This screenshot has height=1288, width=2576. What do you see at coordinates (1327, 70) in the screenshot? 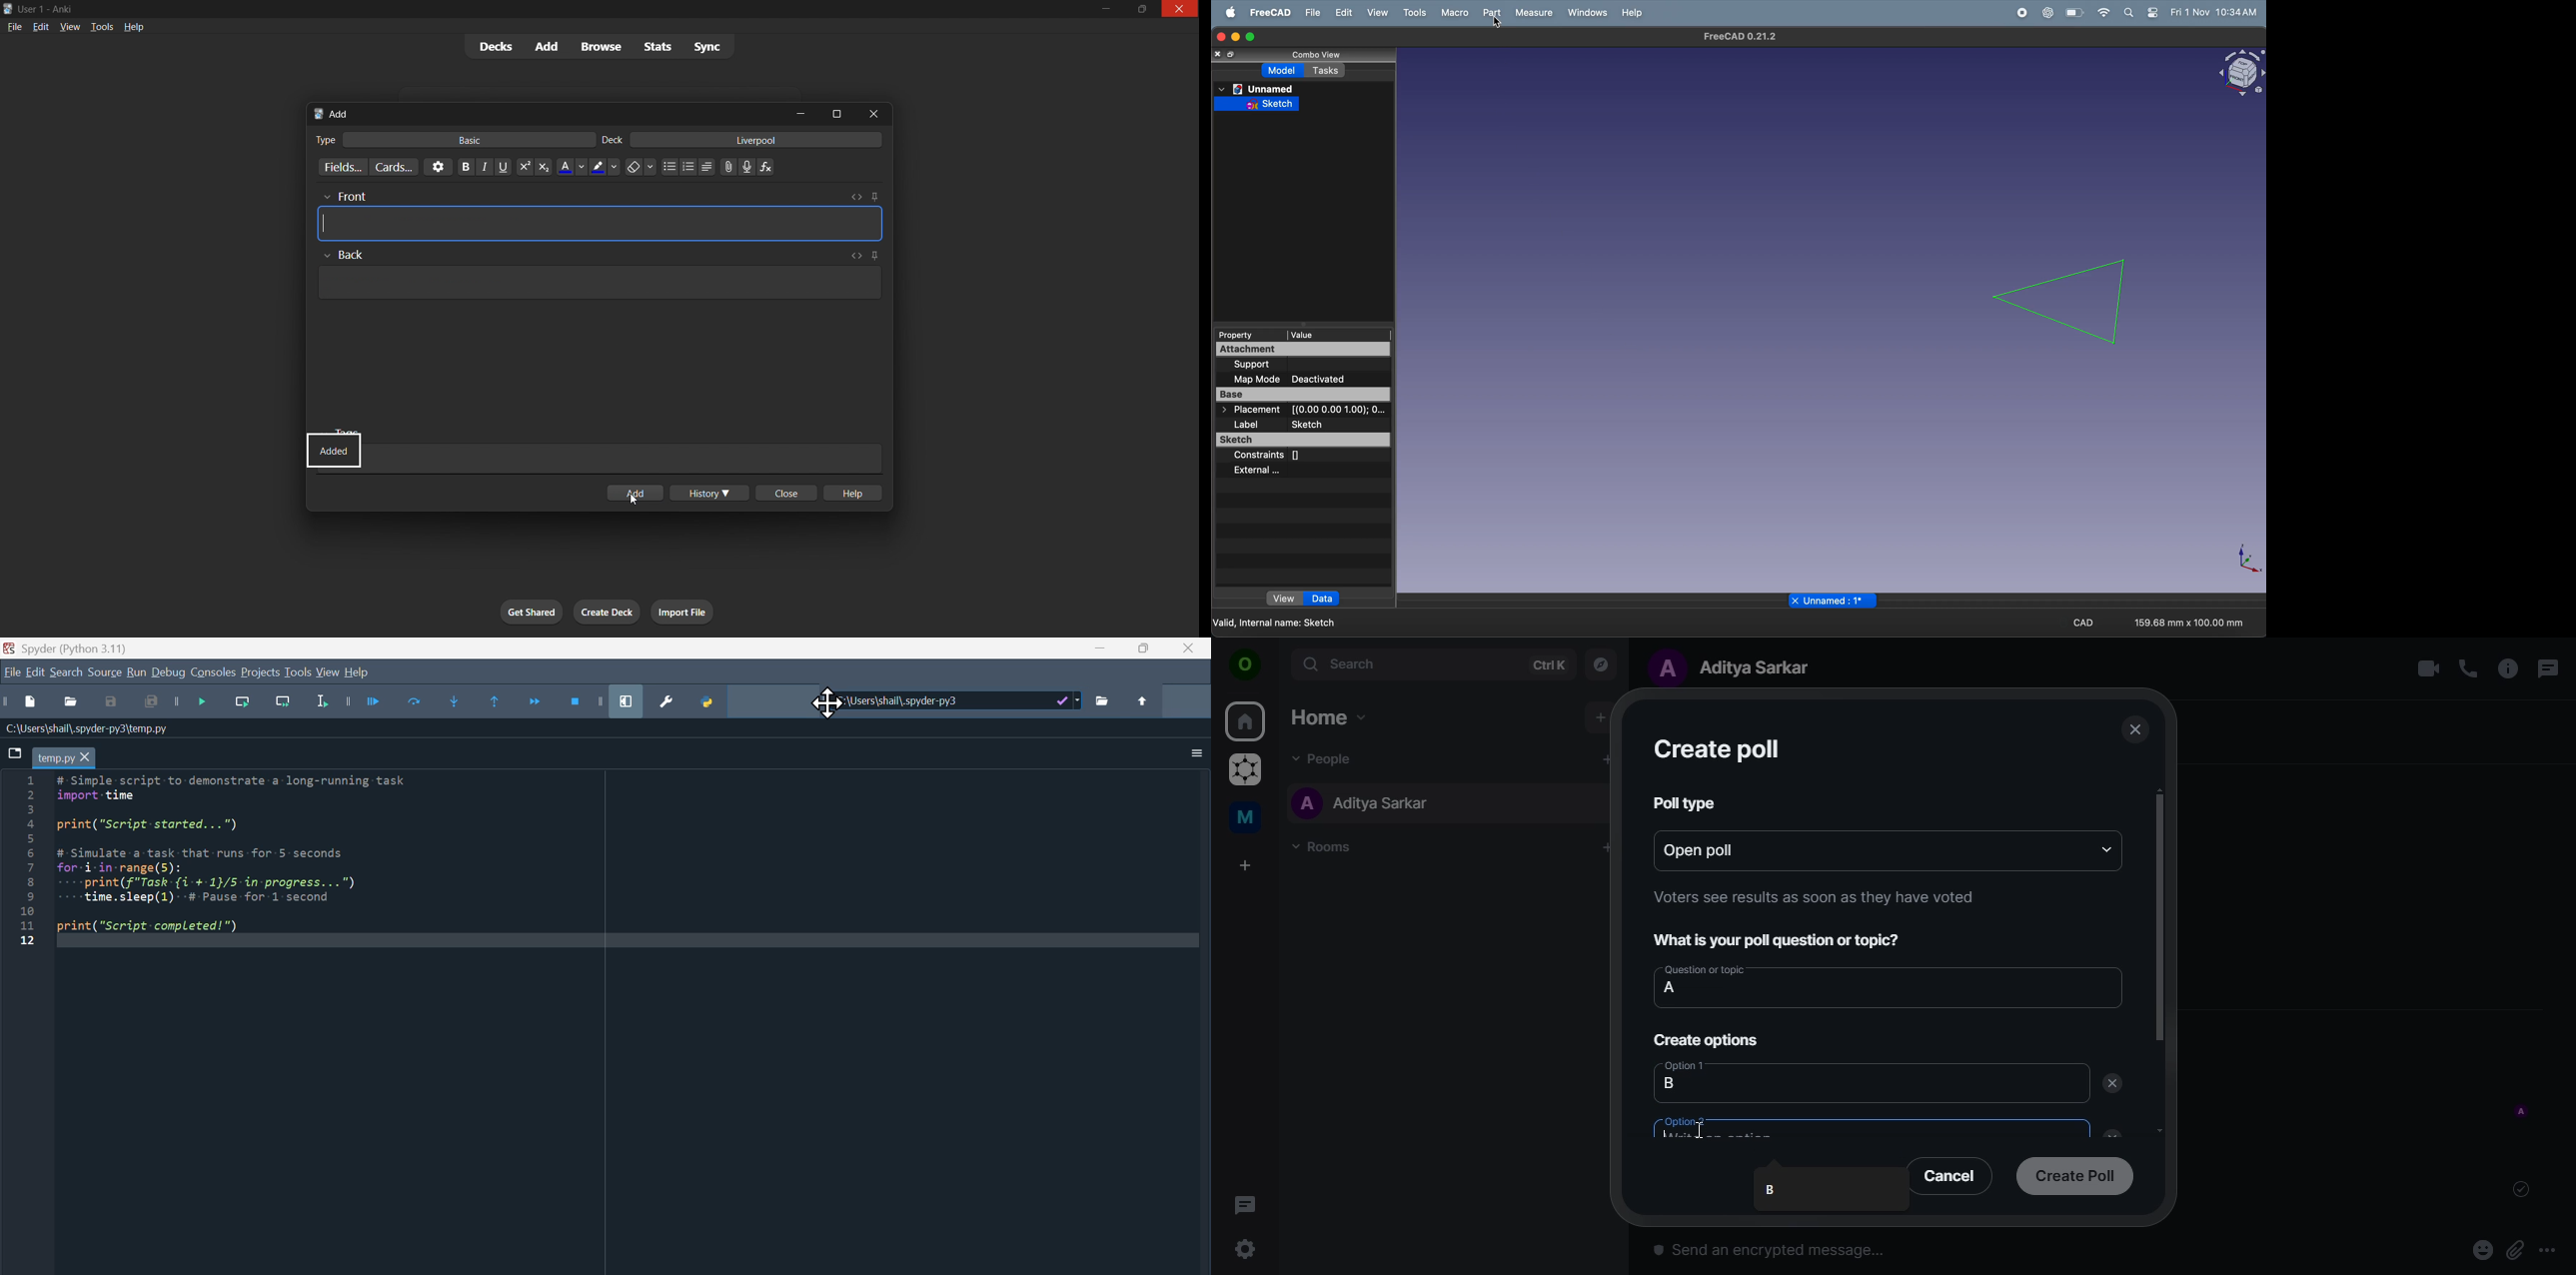
I see `tasks` at bounding box center [1327, 70].